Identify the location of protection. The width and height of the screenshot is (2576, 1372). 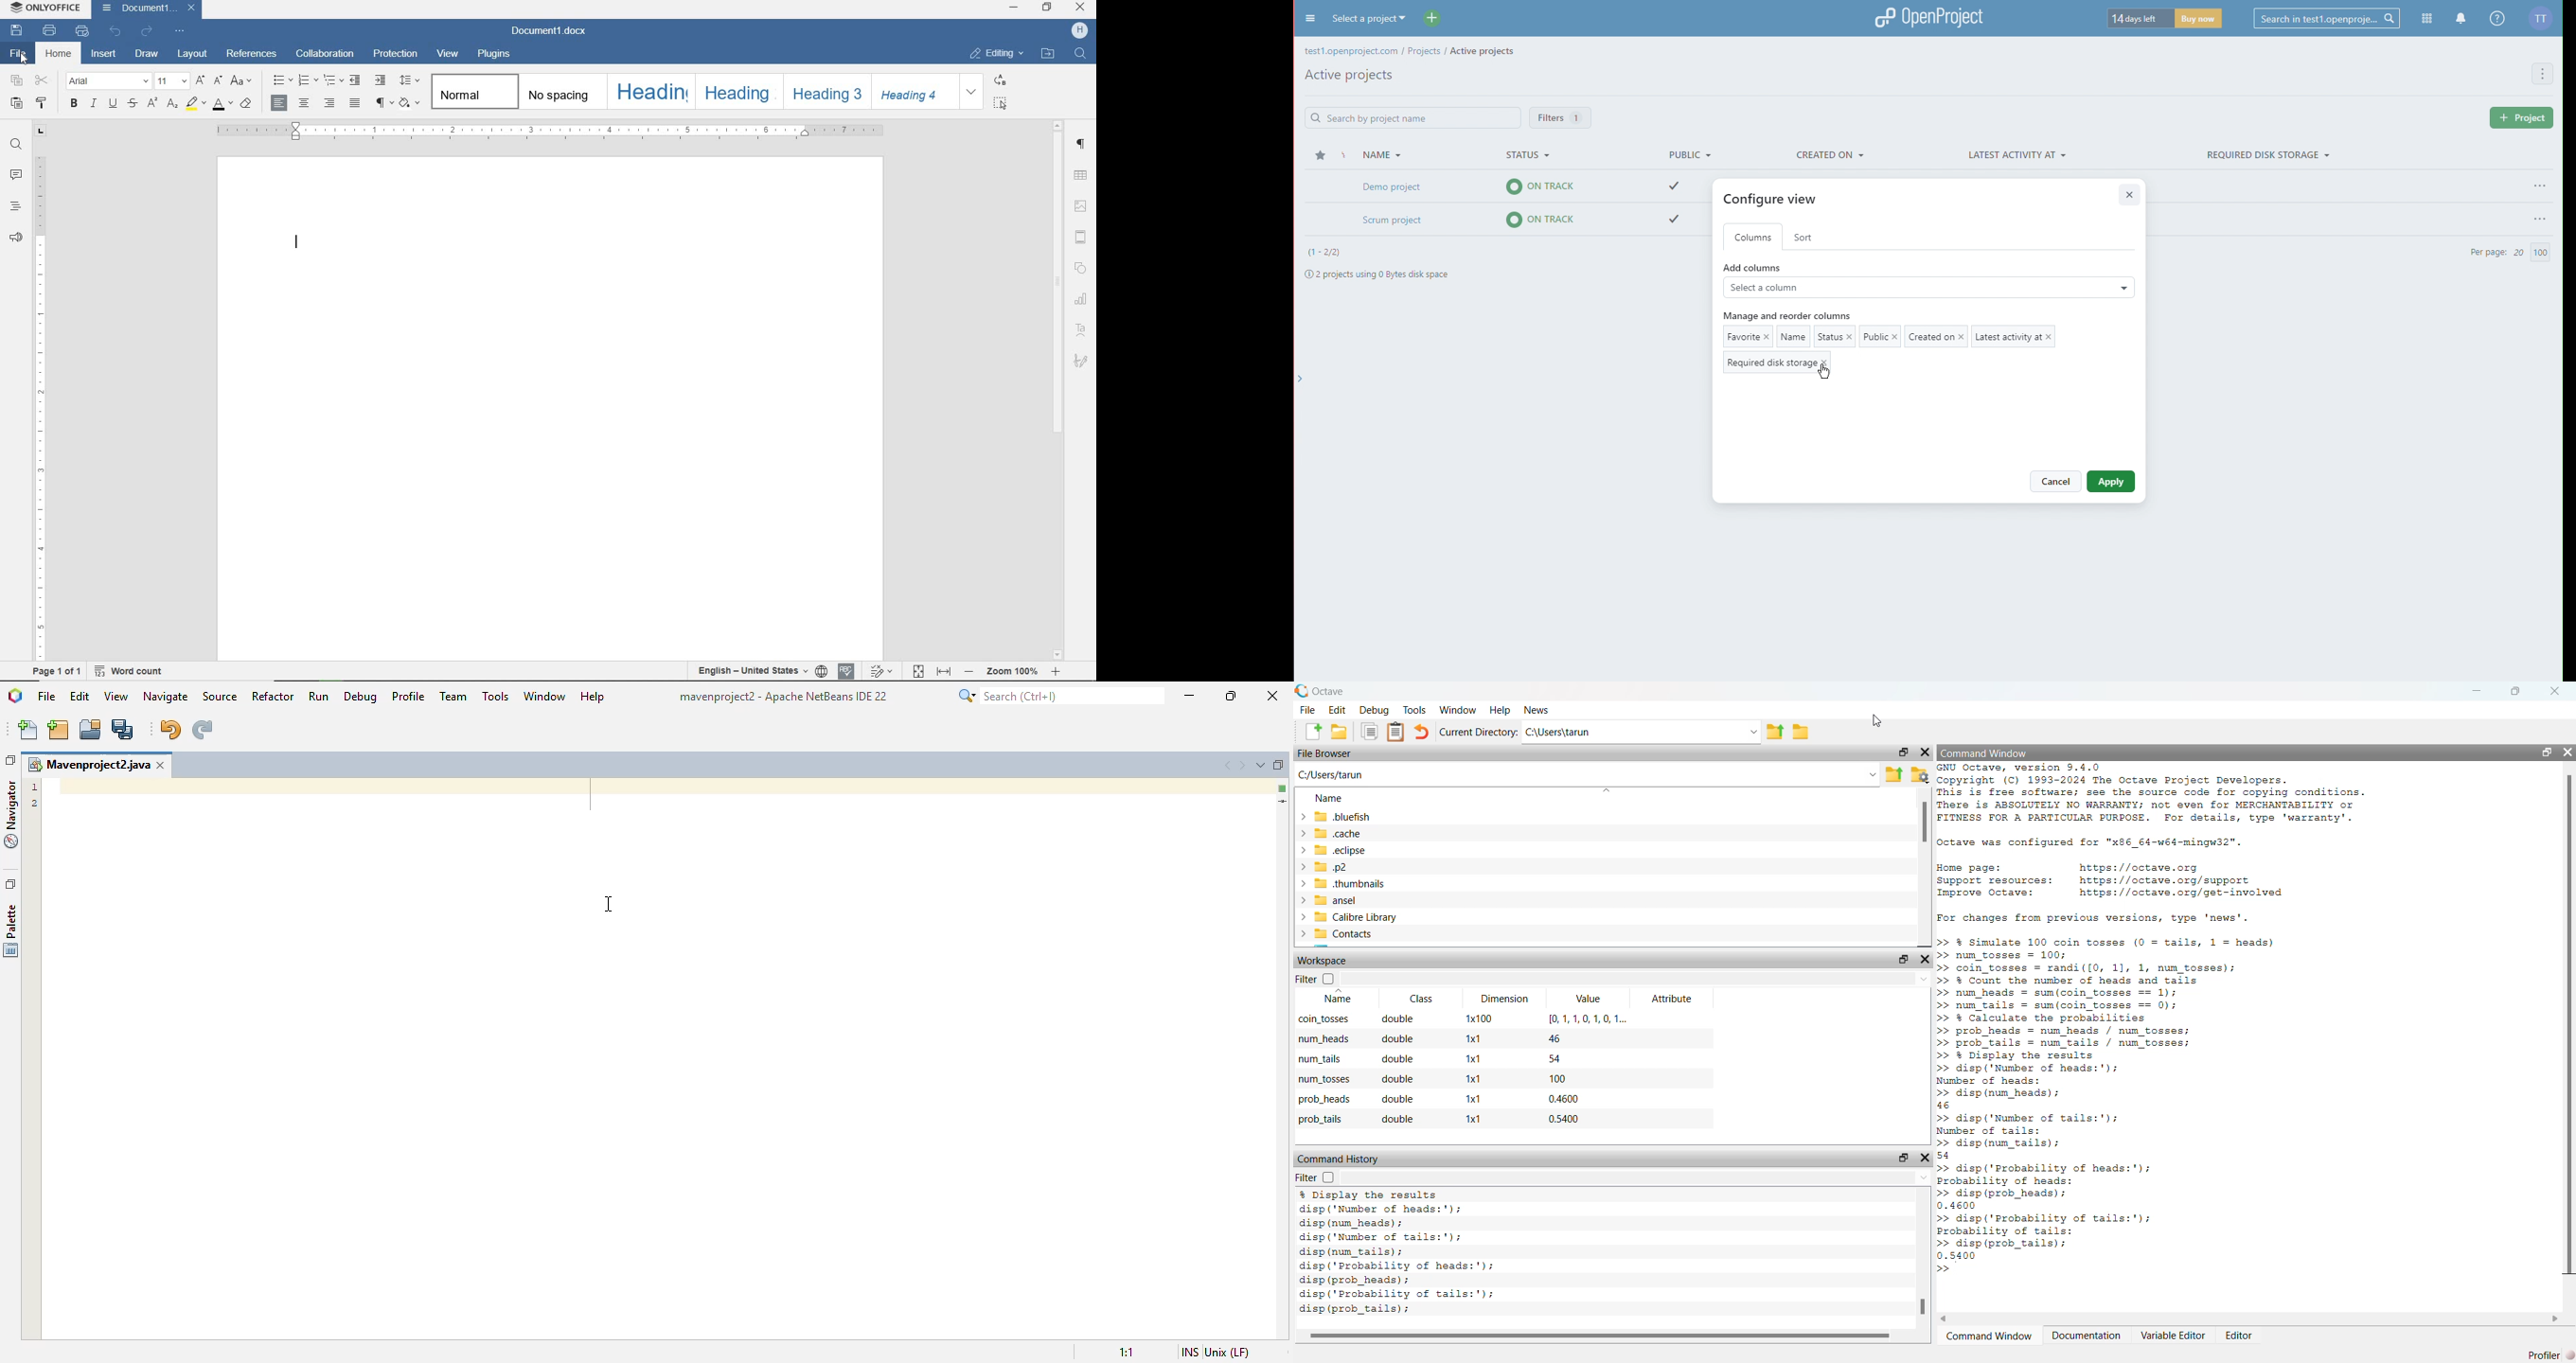
(394, 53).